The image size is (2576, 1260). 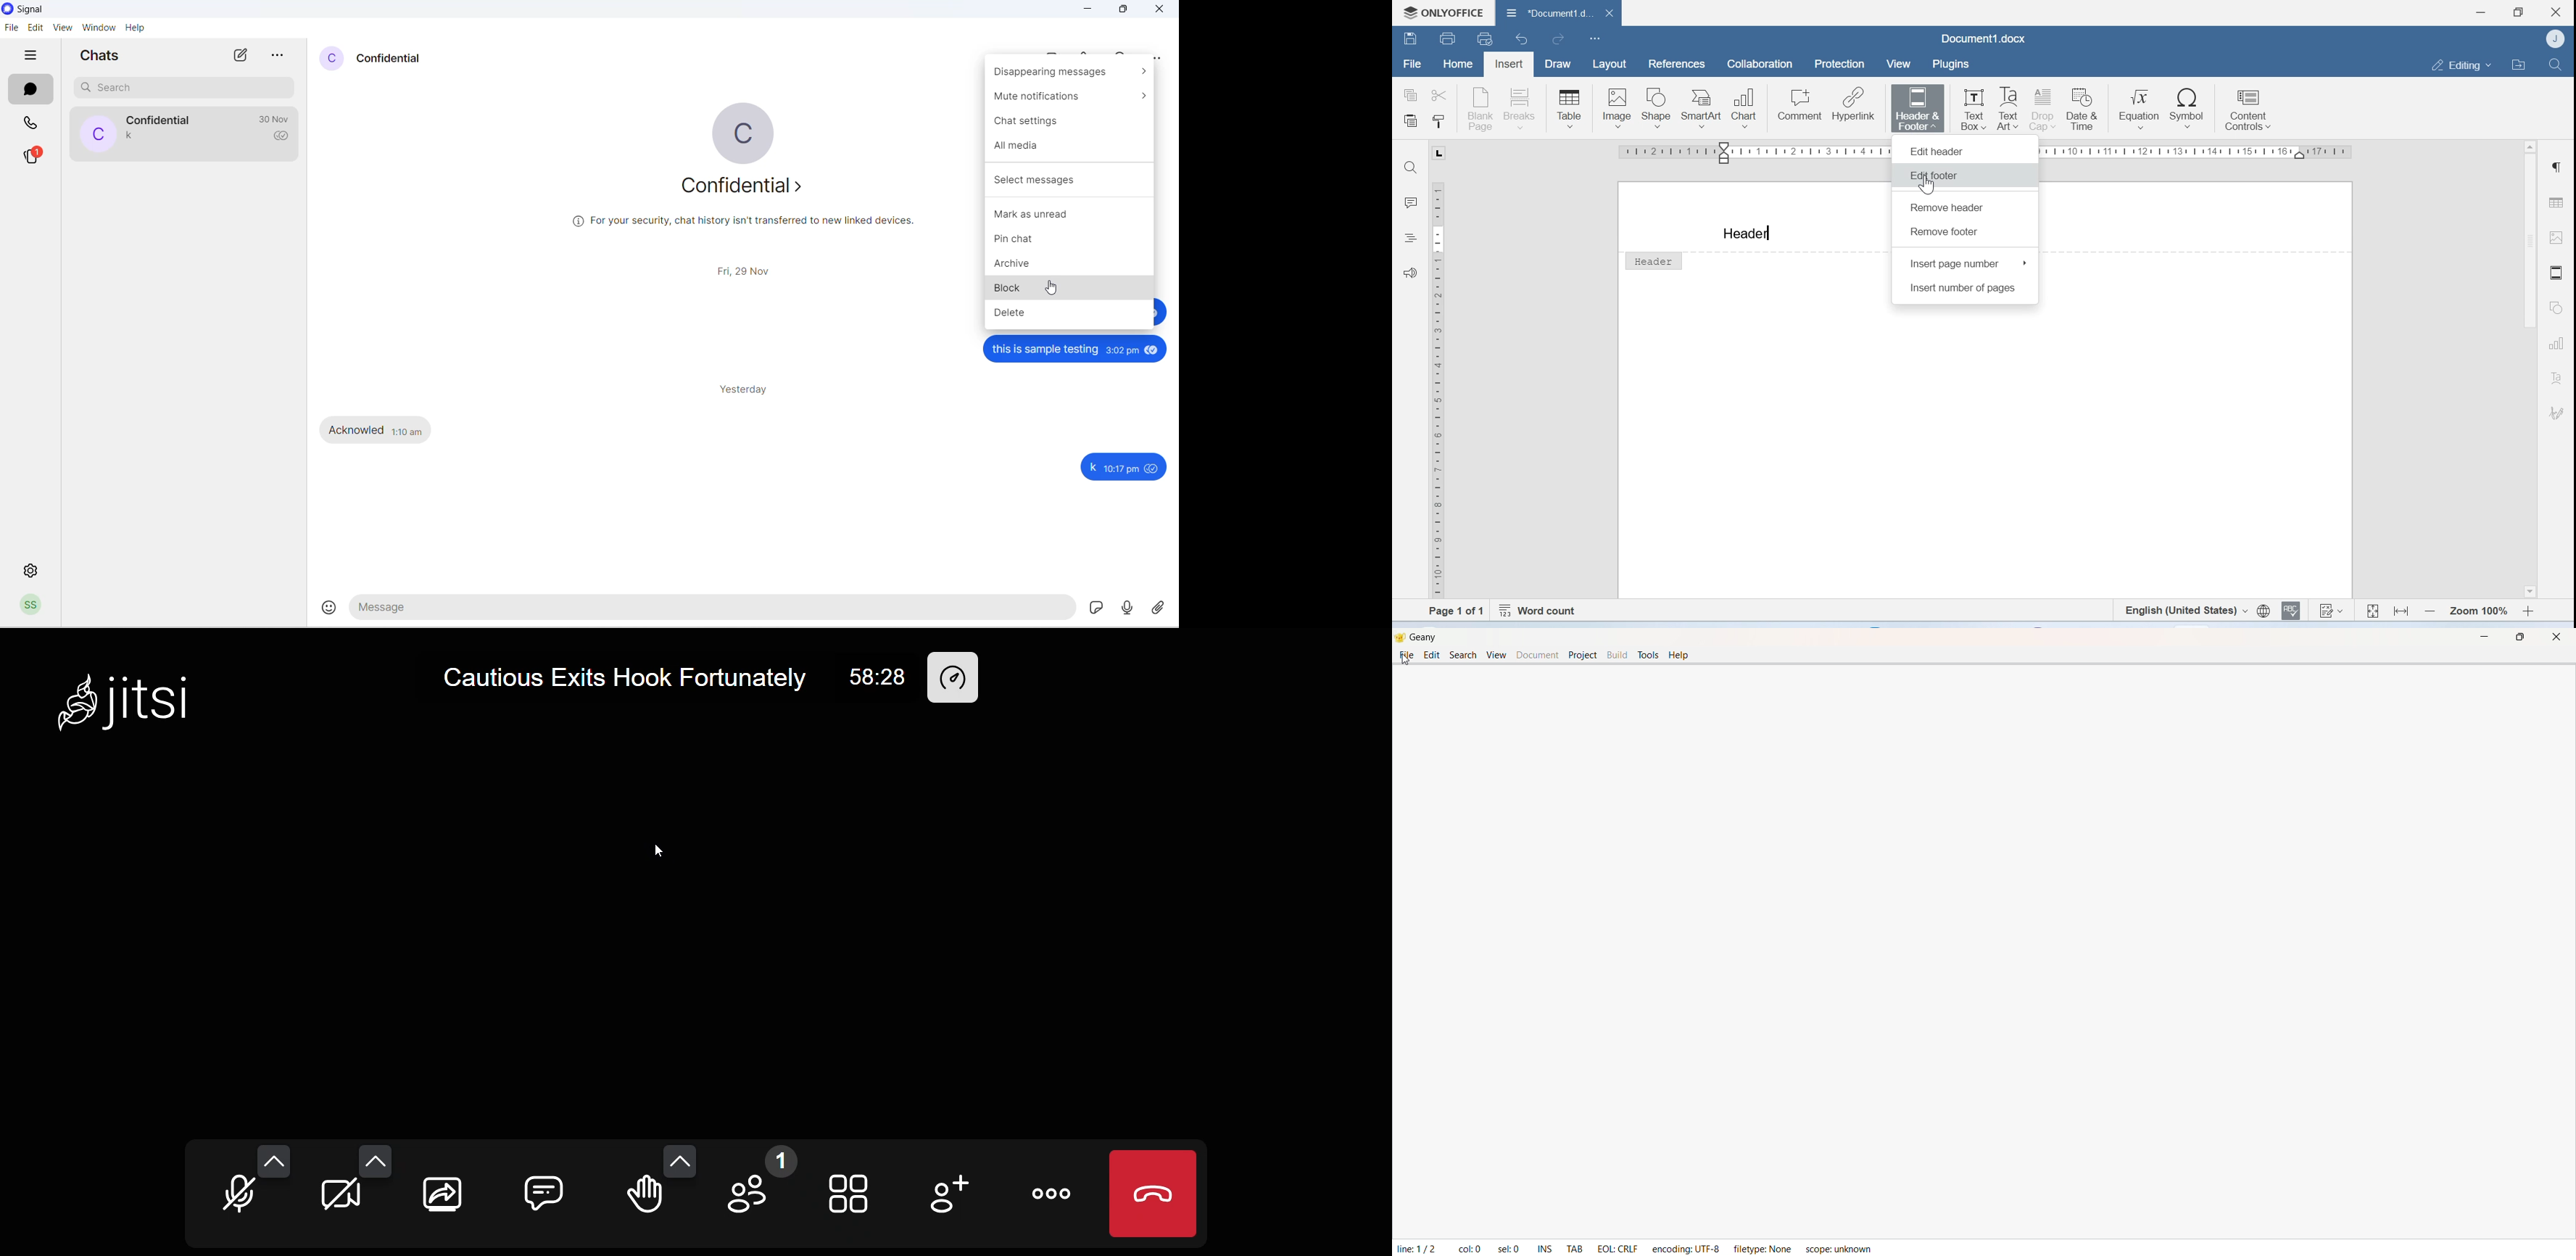 What do you see at coordinates (447, 1198) in the screenshot?
I see `screen share` at bounding box center [447, 1198].